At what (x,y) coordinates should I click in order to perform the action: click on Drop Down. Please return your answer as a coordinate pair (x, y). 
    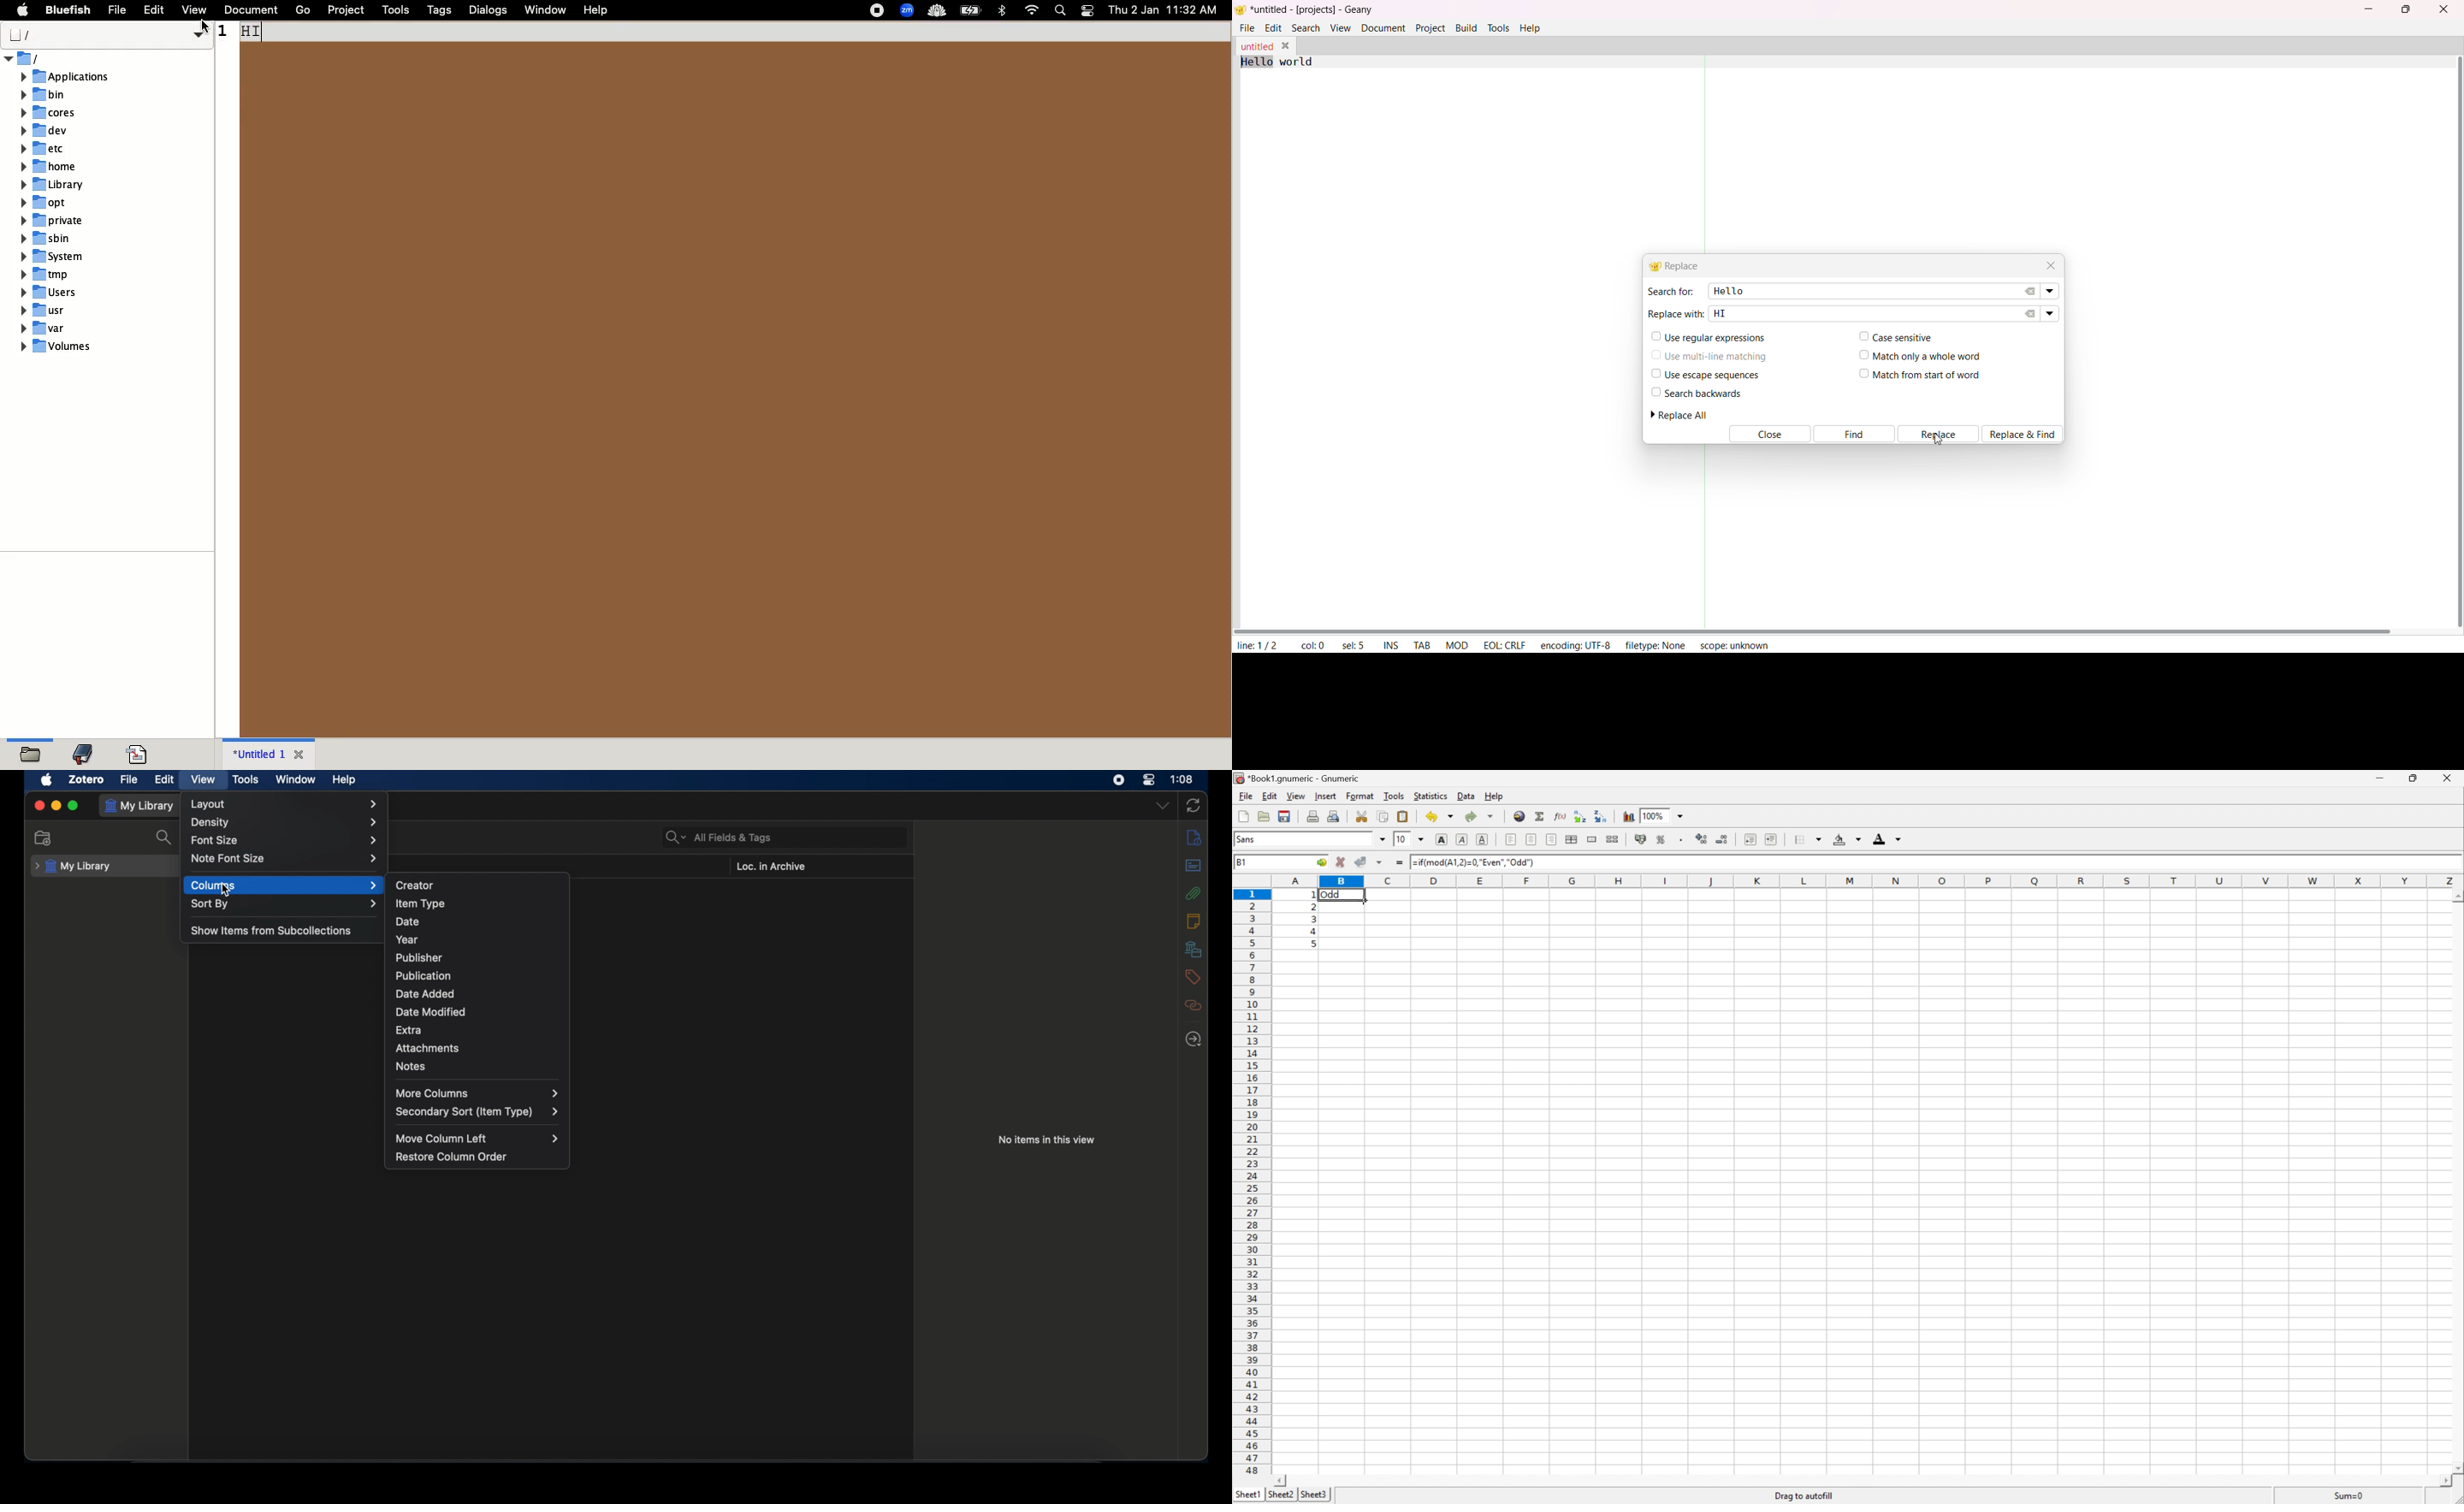
    Looking at the image, I should click on (1680, 816).